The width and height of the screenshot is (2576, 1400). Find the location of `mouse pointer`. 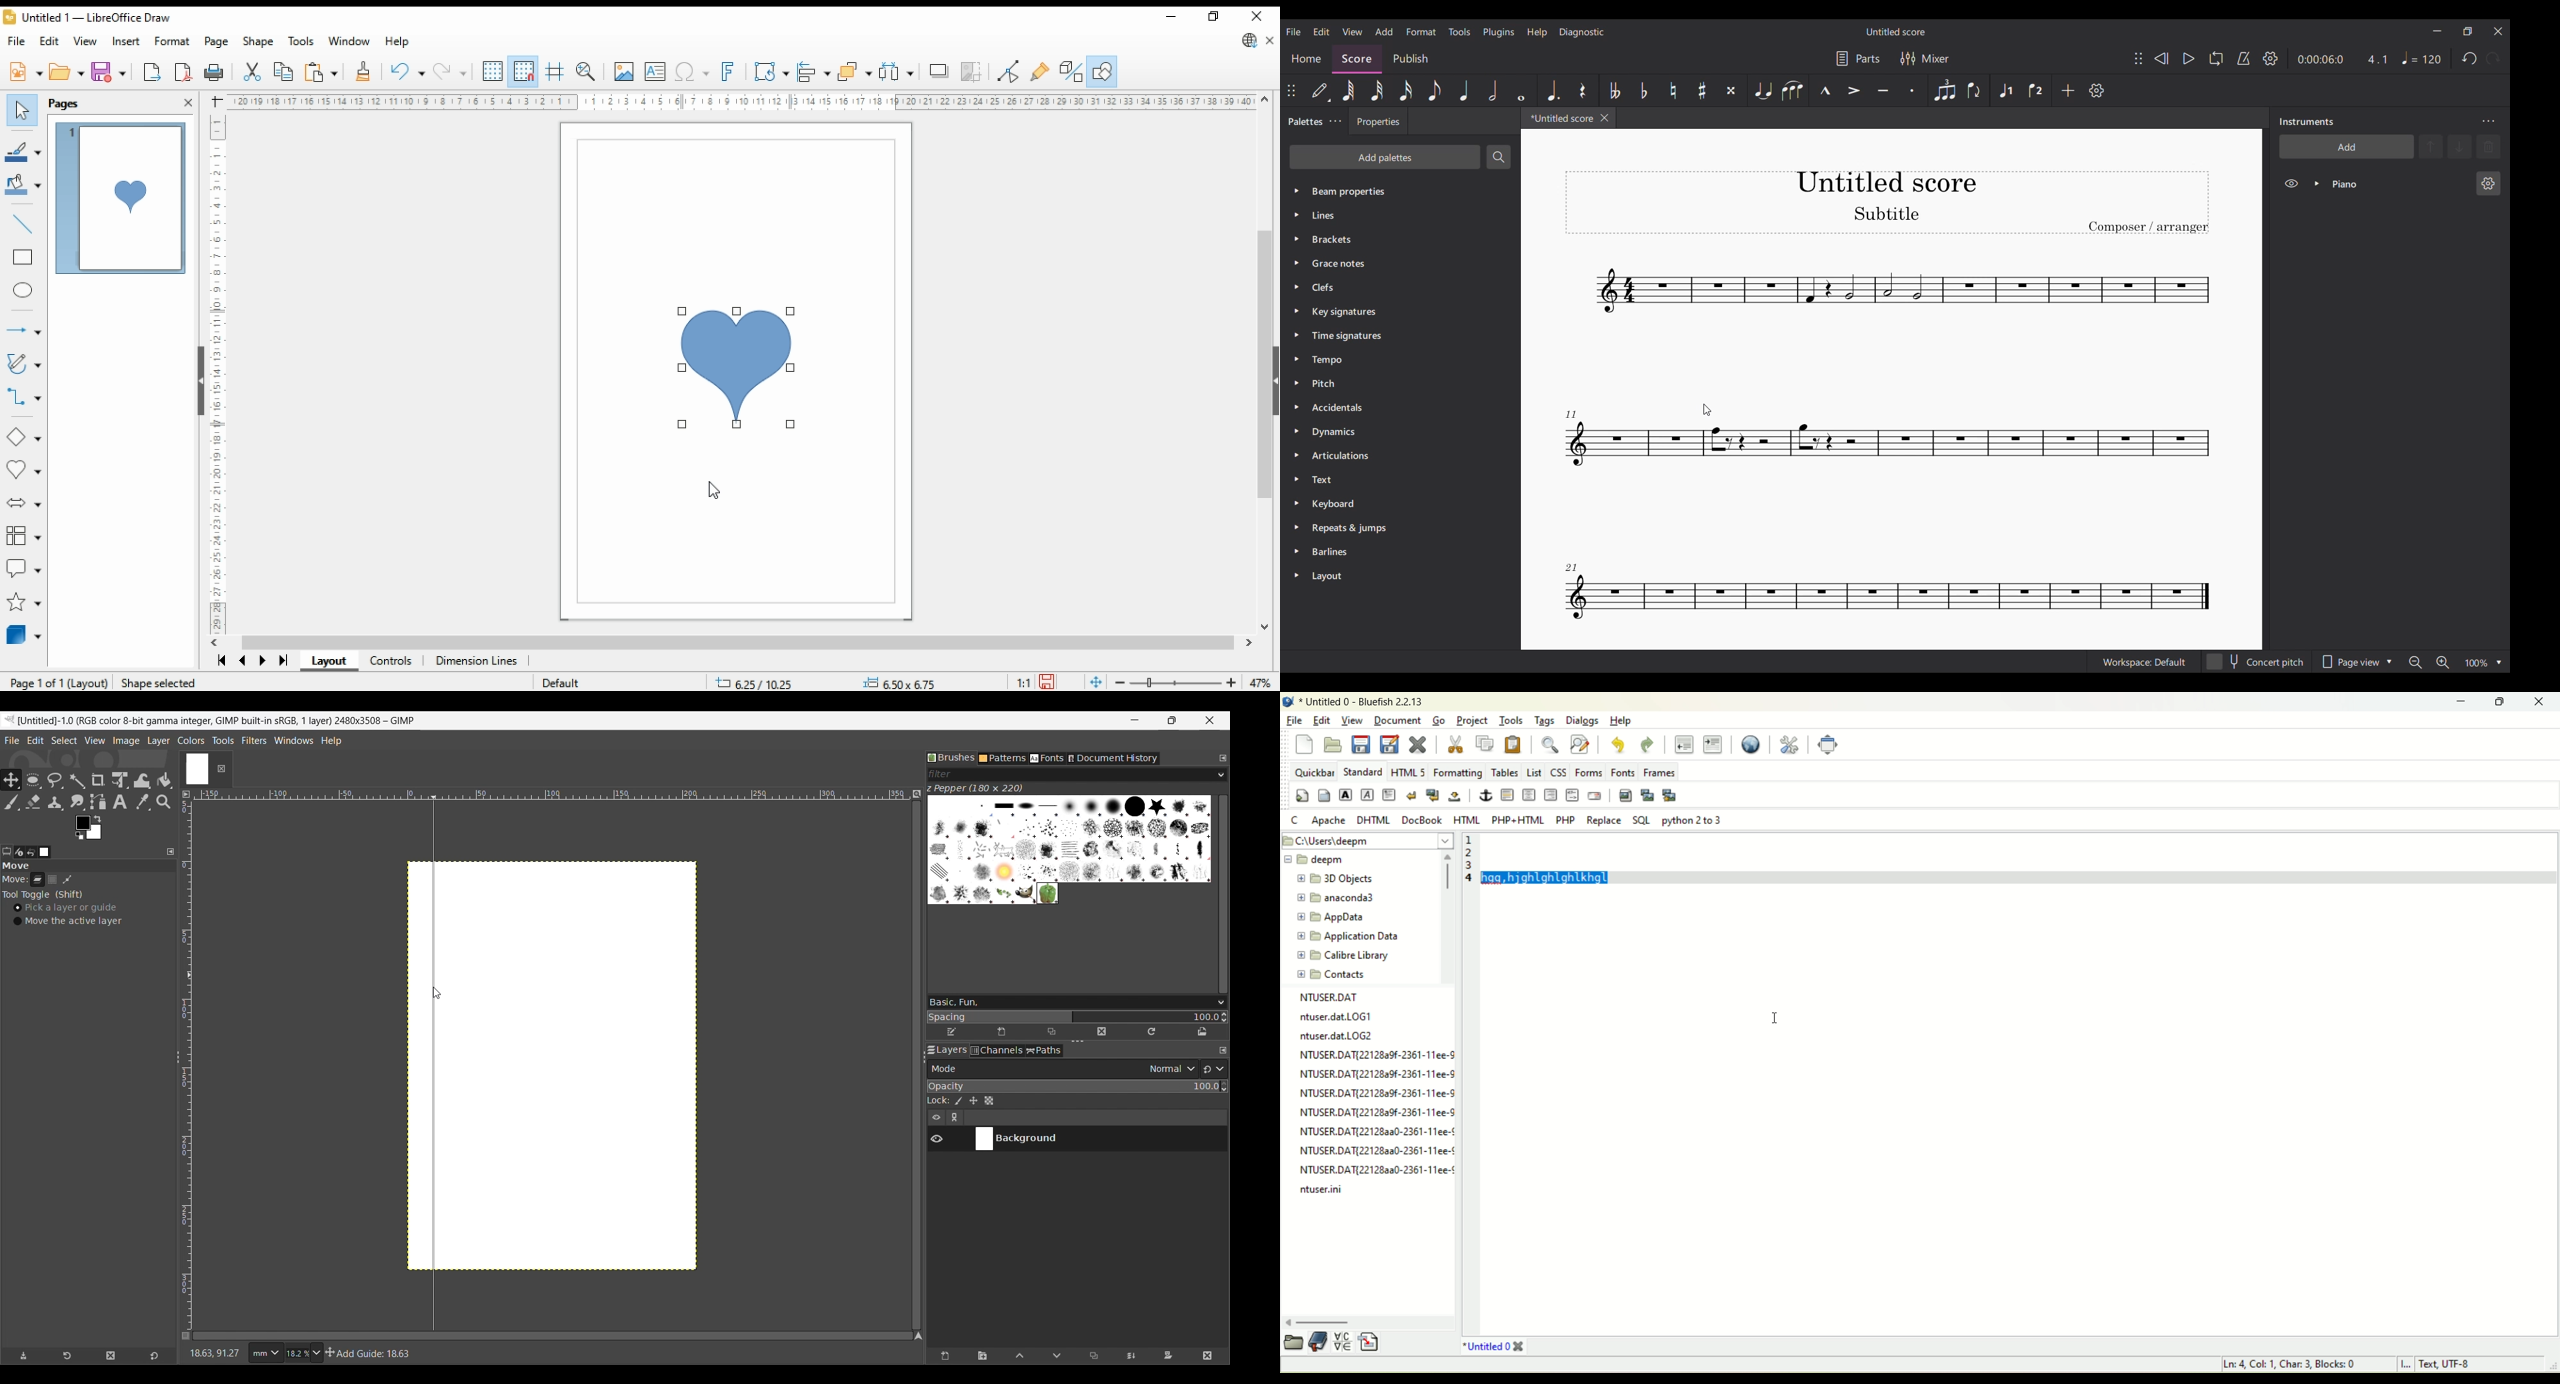

mouse pointer is located at coordinates (686, 309).